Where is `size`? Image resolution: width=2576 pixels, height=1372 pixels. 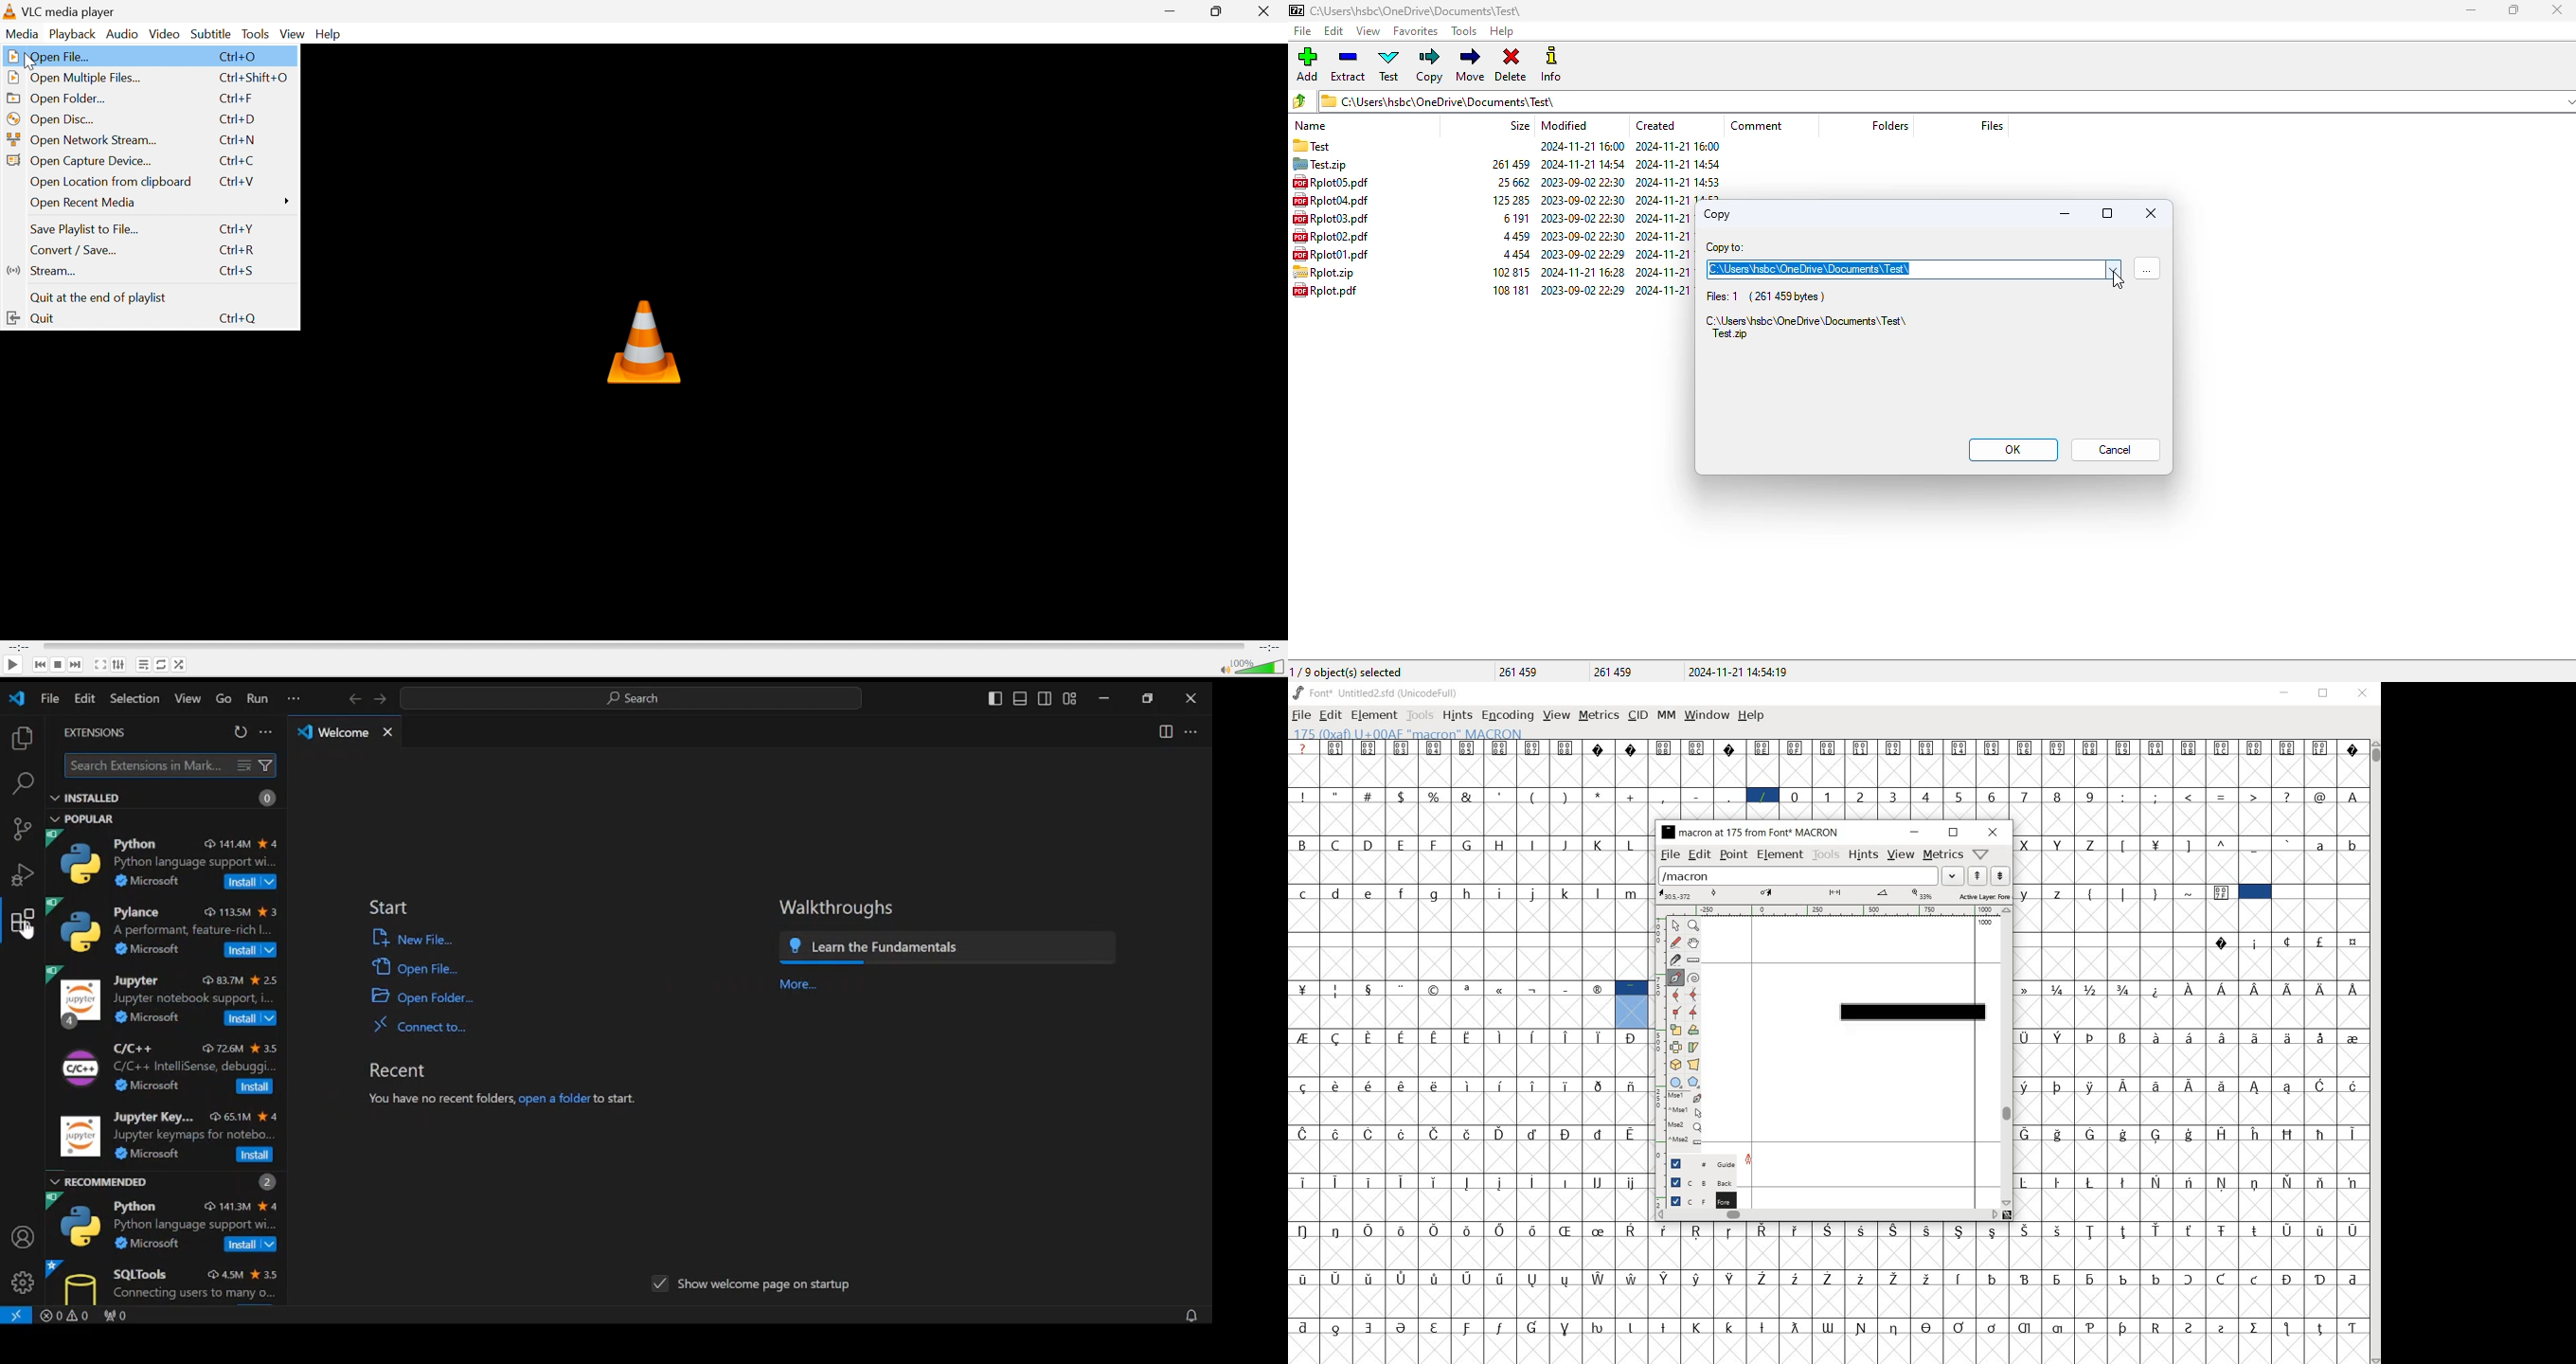
size is located at coordinates (1510, 289).